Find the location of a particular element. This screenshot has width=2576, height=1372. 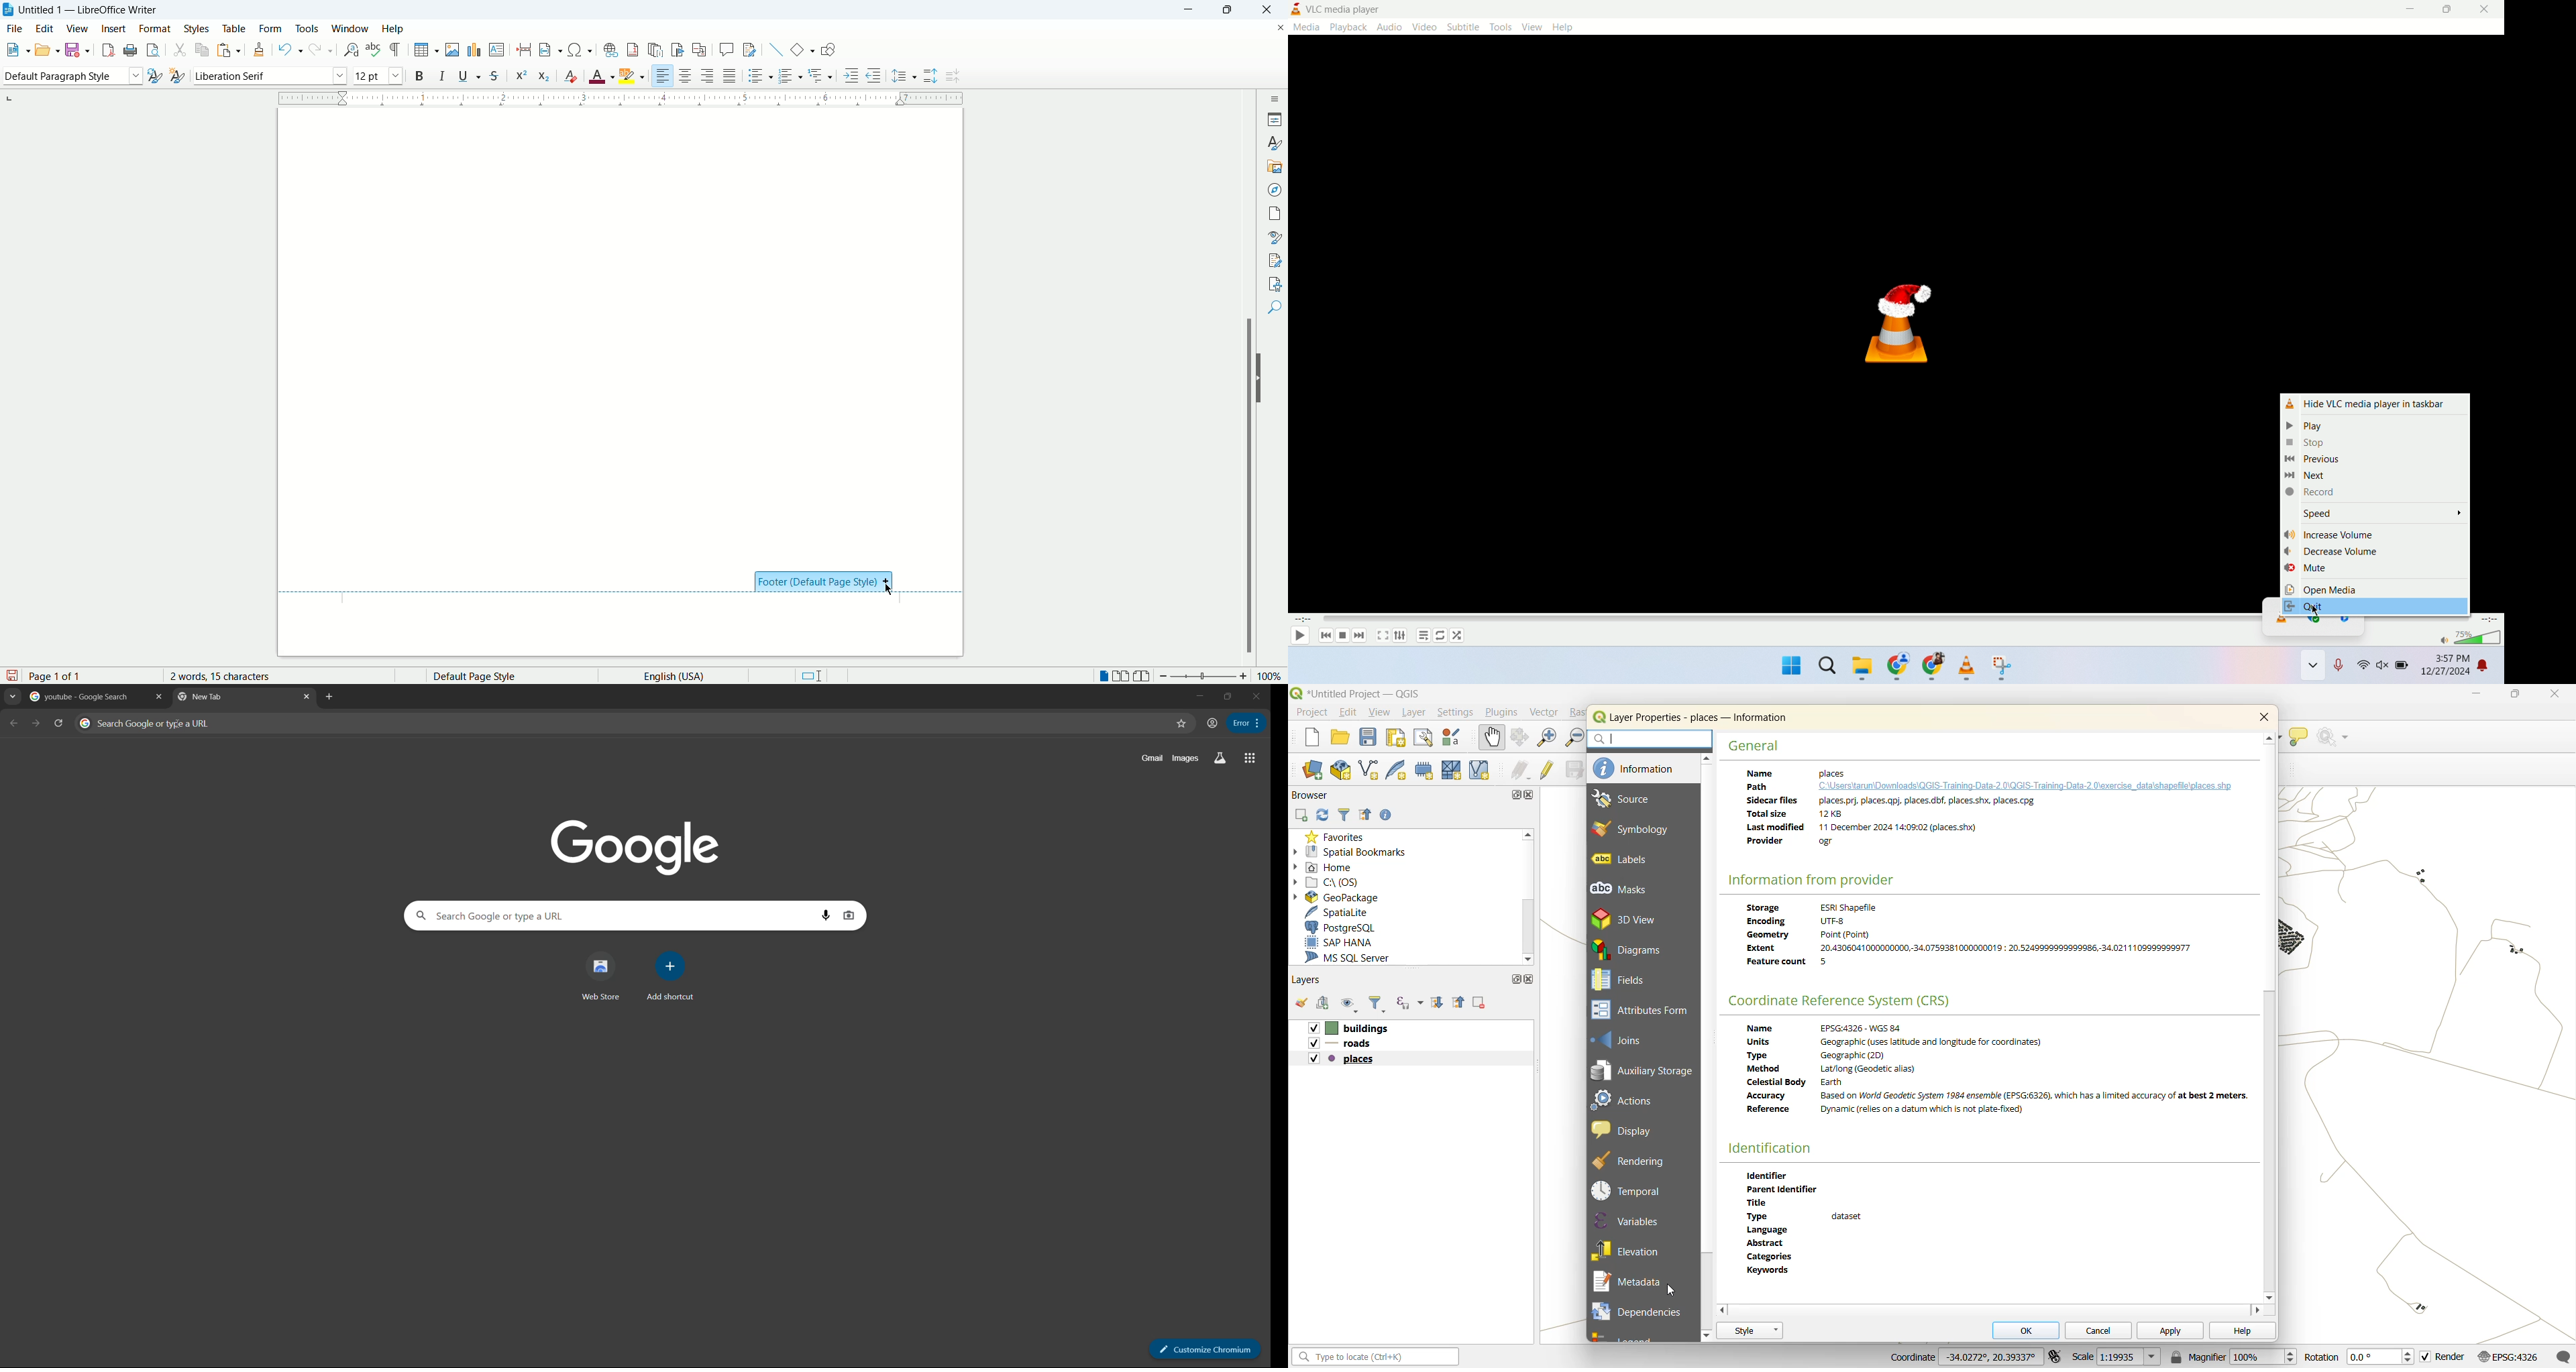

scroll bar is located at coordinates (1251, 377).